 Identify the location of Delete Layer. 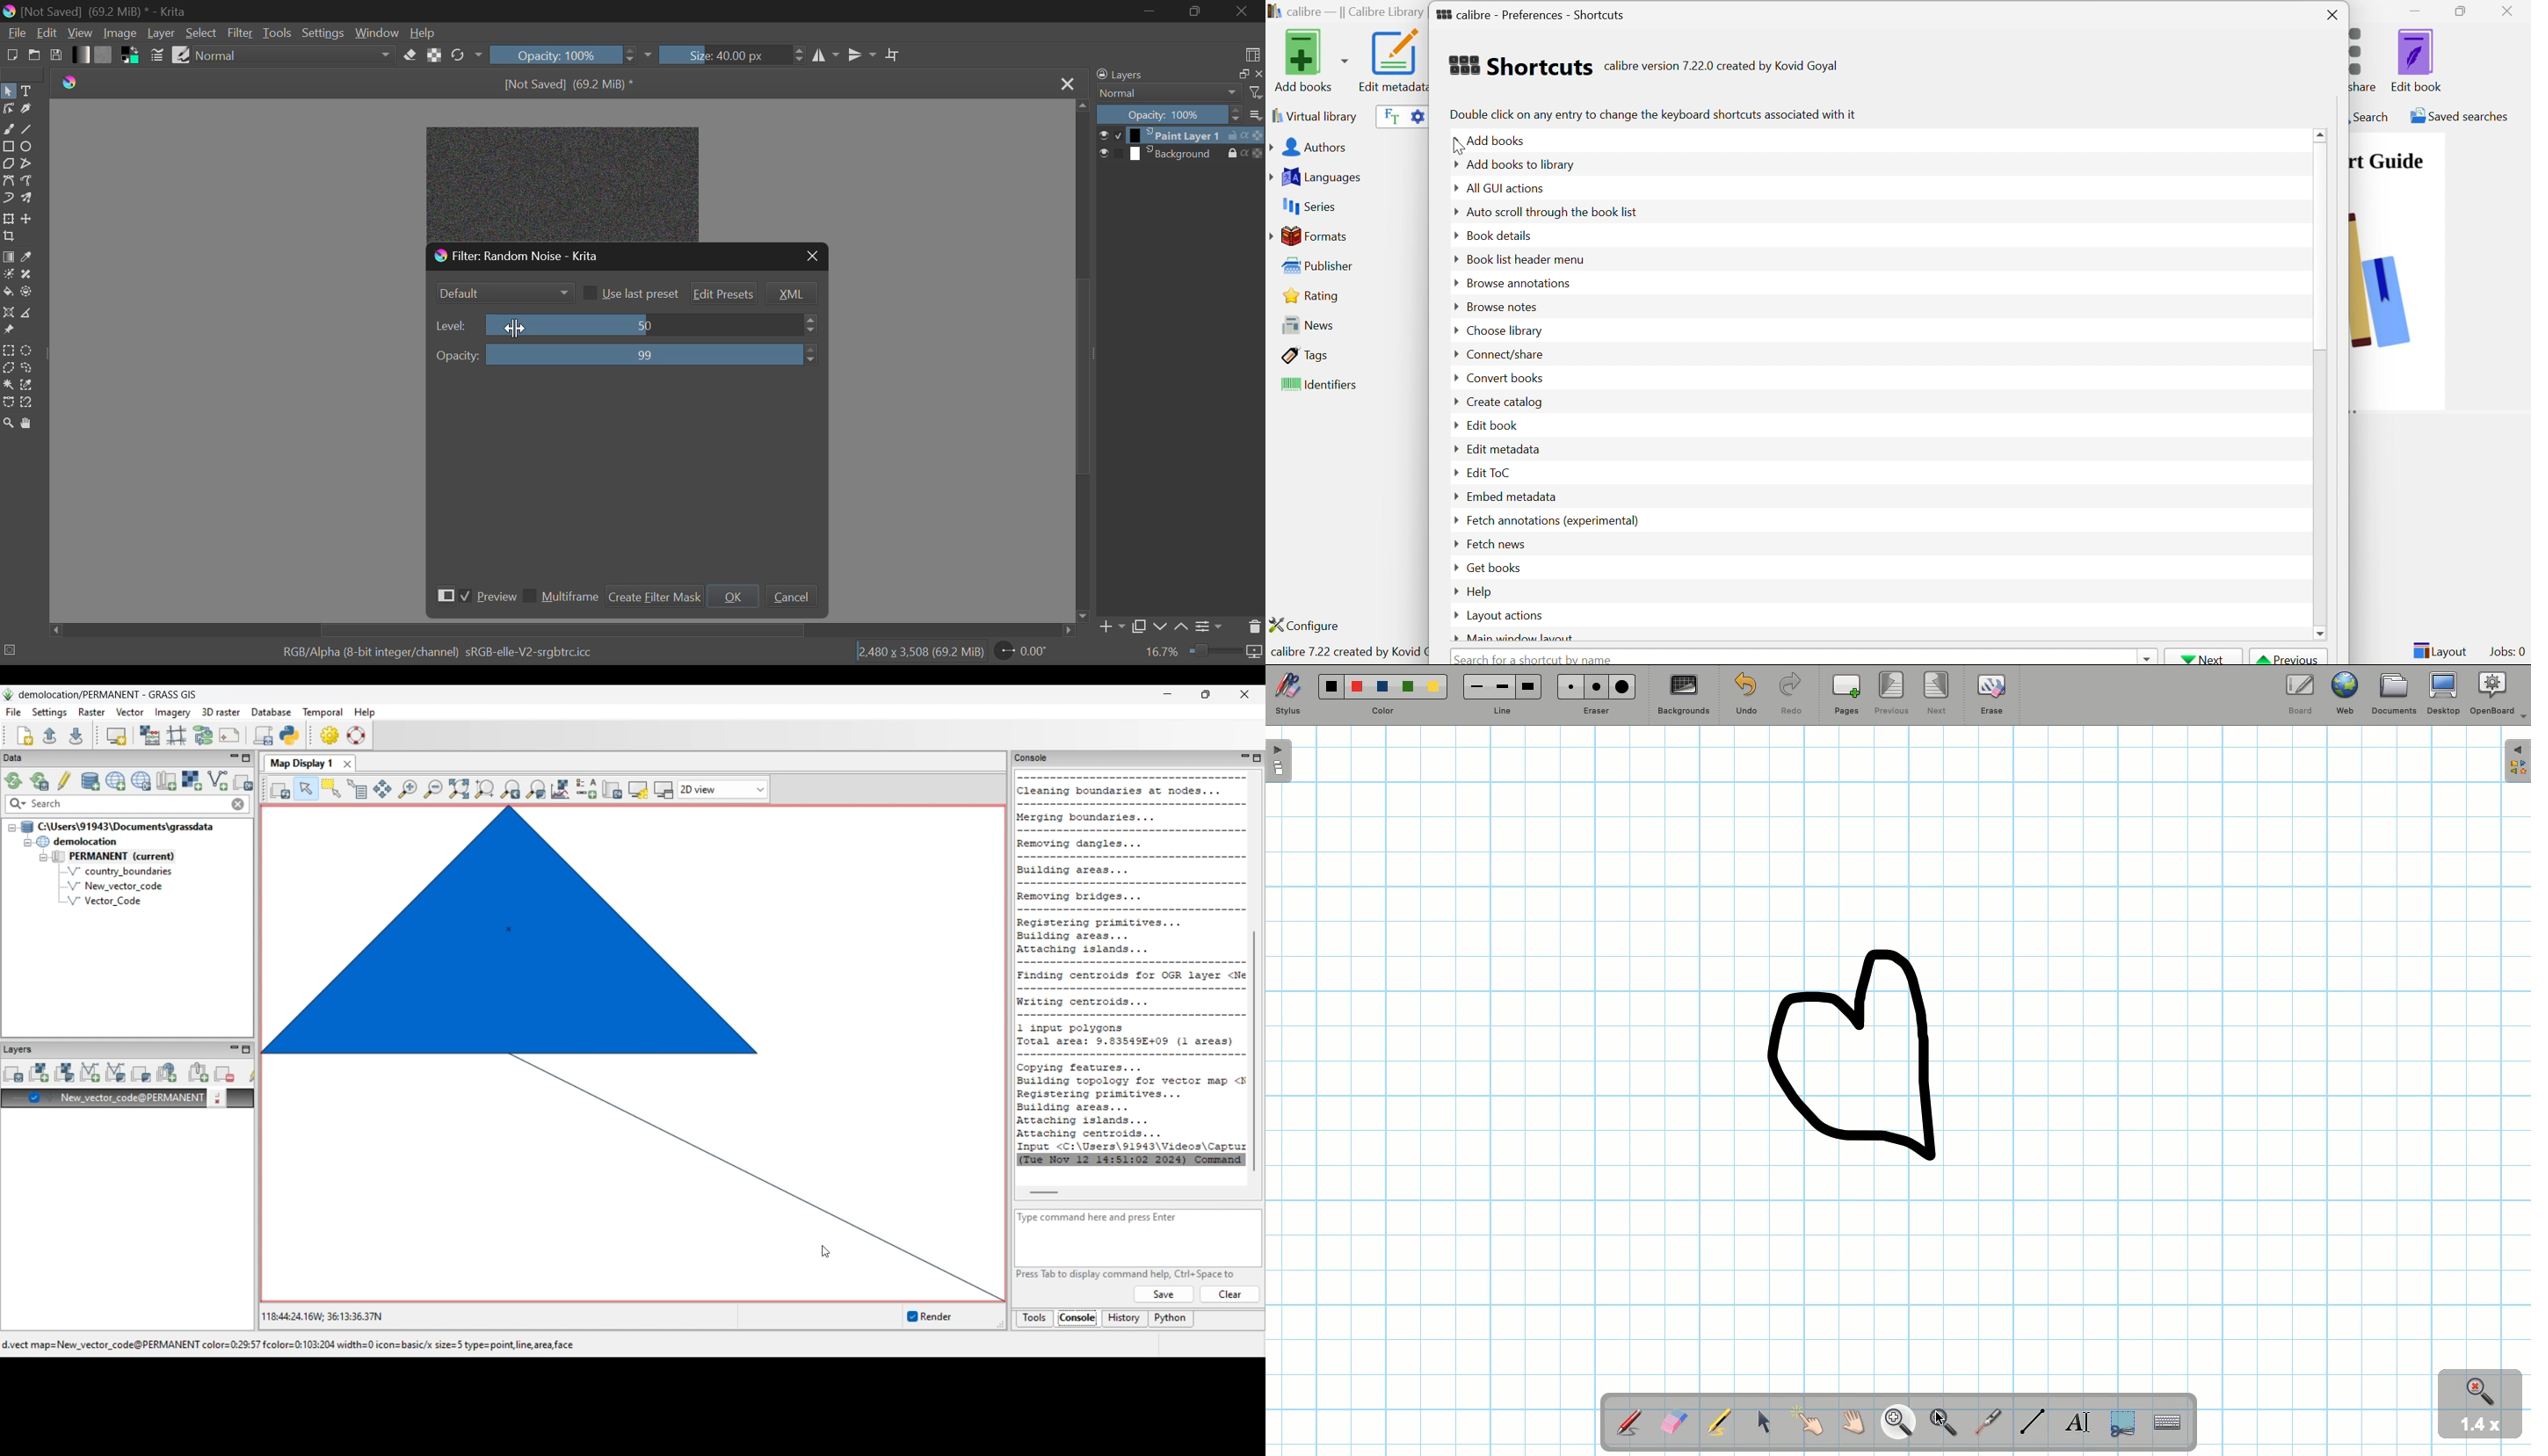
(1255, 629).